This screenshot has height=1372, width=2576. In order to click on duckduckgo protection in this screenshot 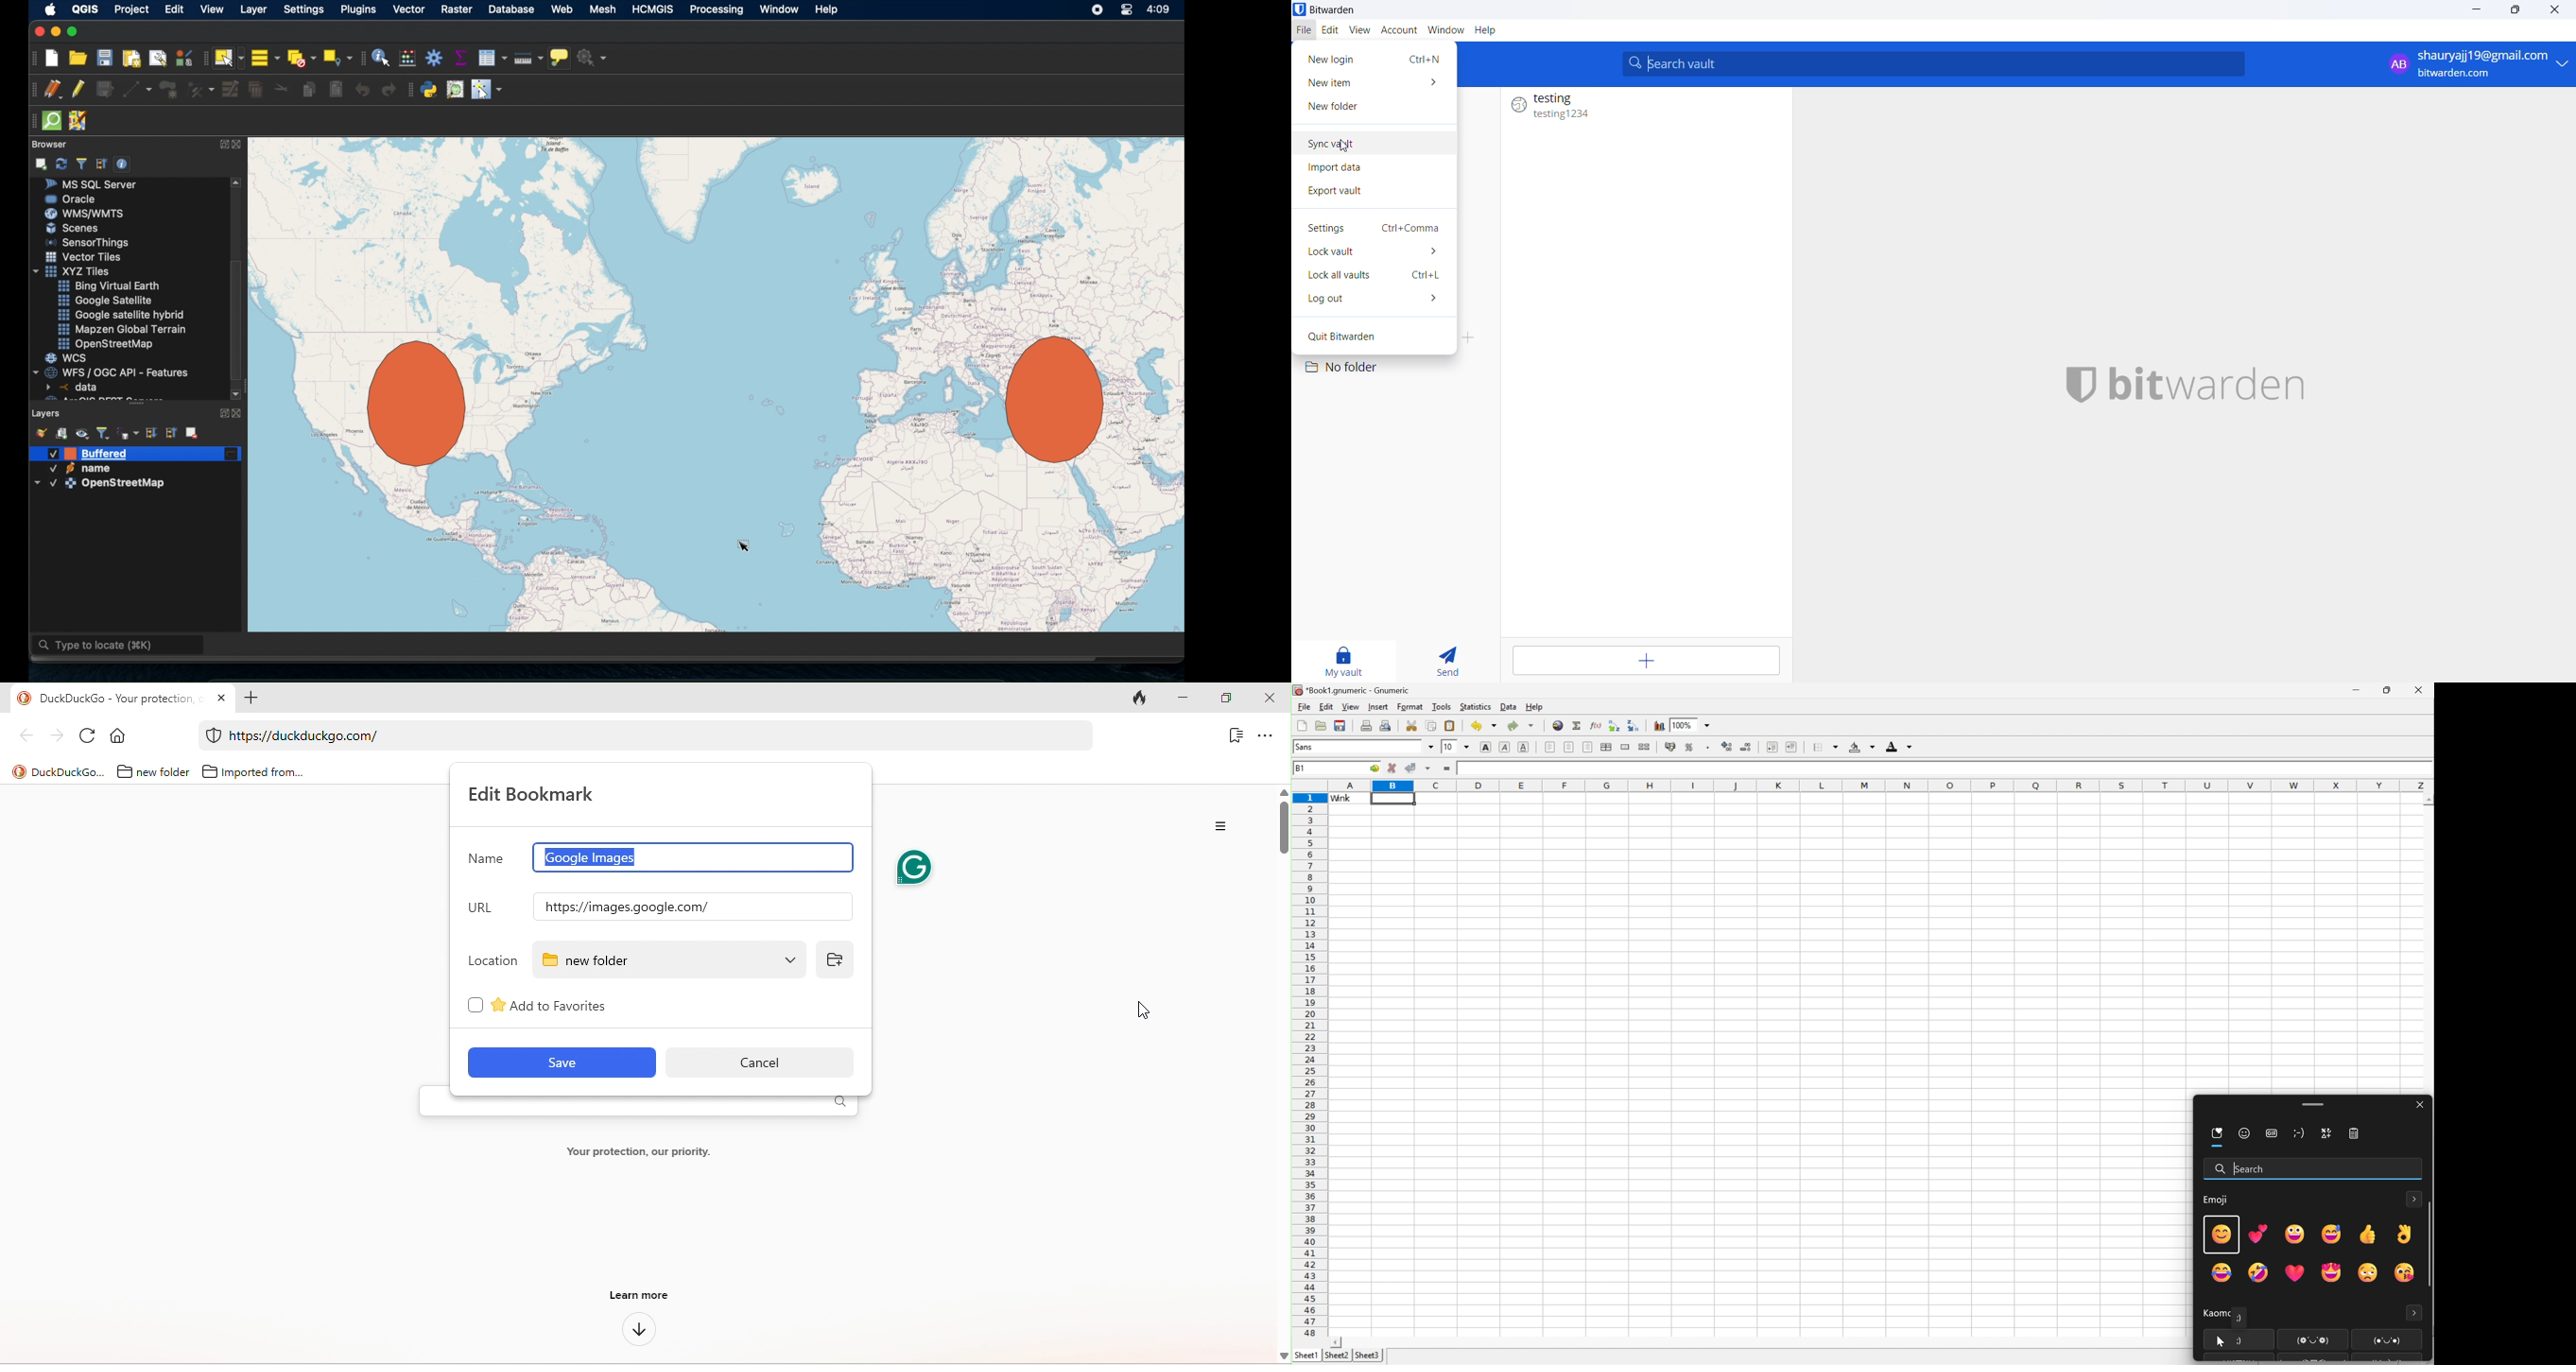, I will do `click(211, 735)`.